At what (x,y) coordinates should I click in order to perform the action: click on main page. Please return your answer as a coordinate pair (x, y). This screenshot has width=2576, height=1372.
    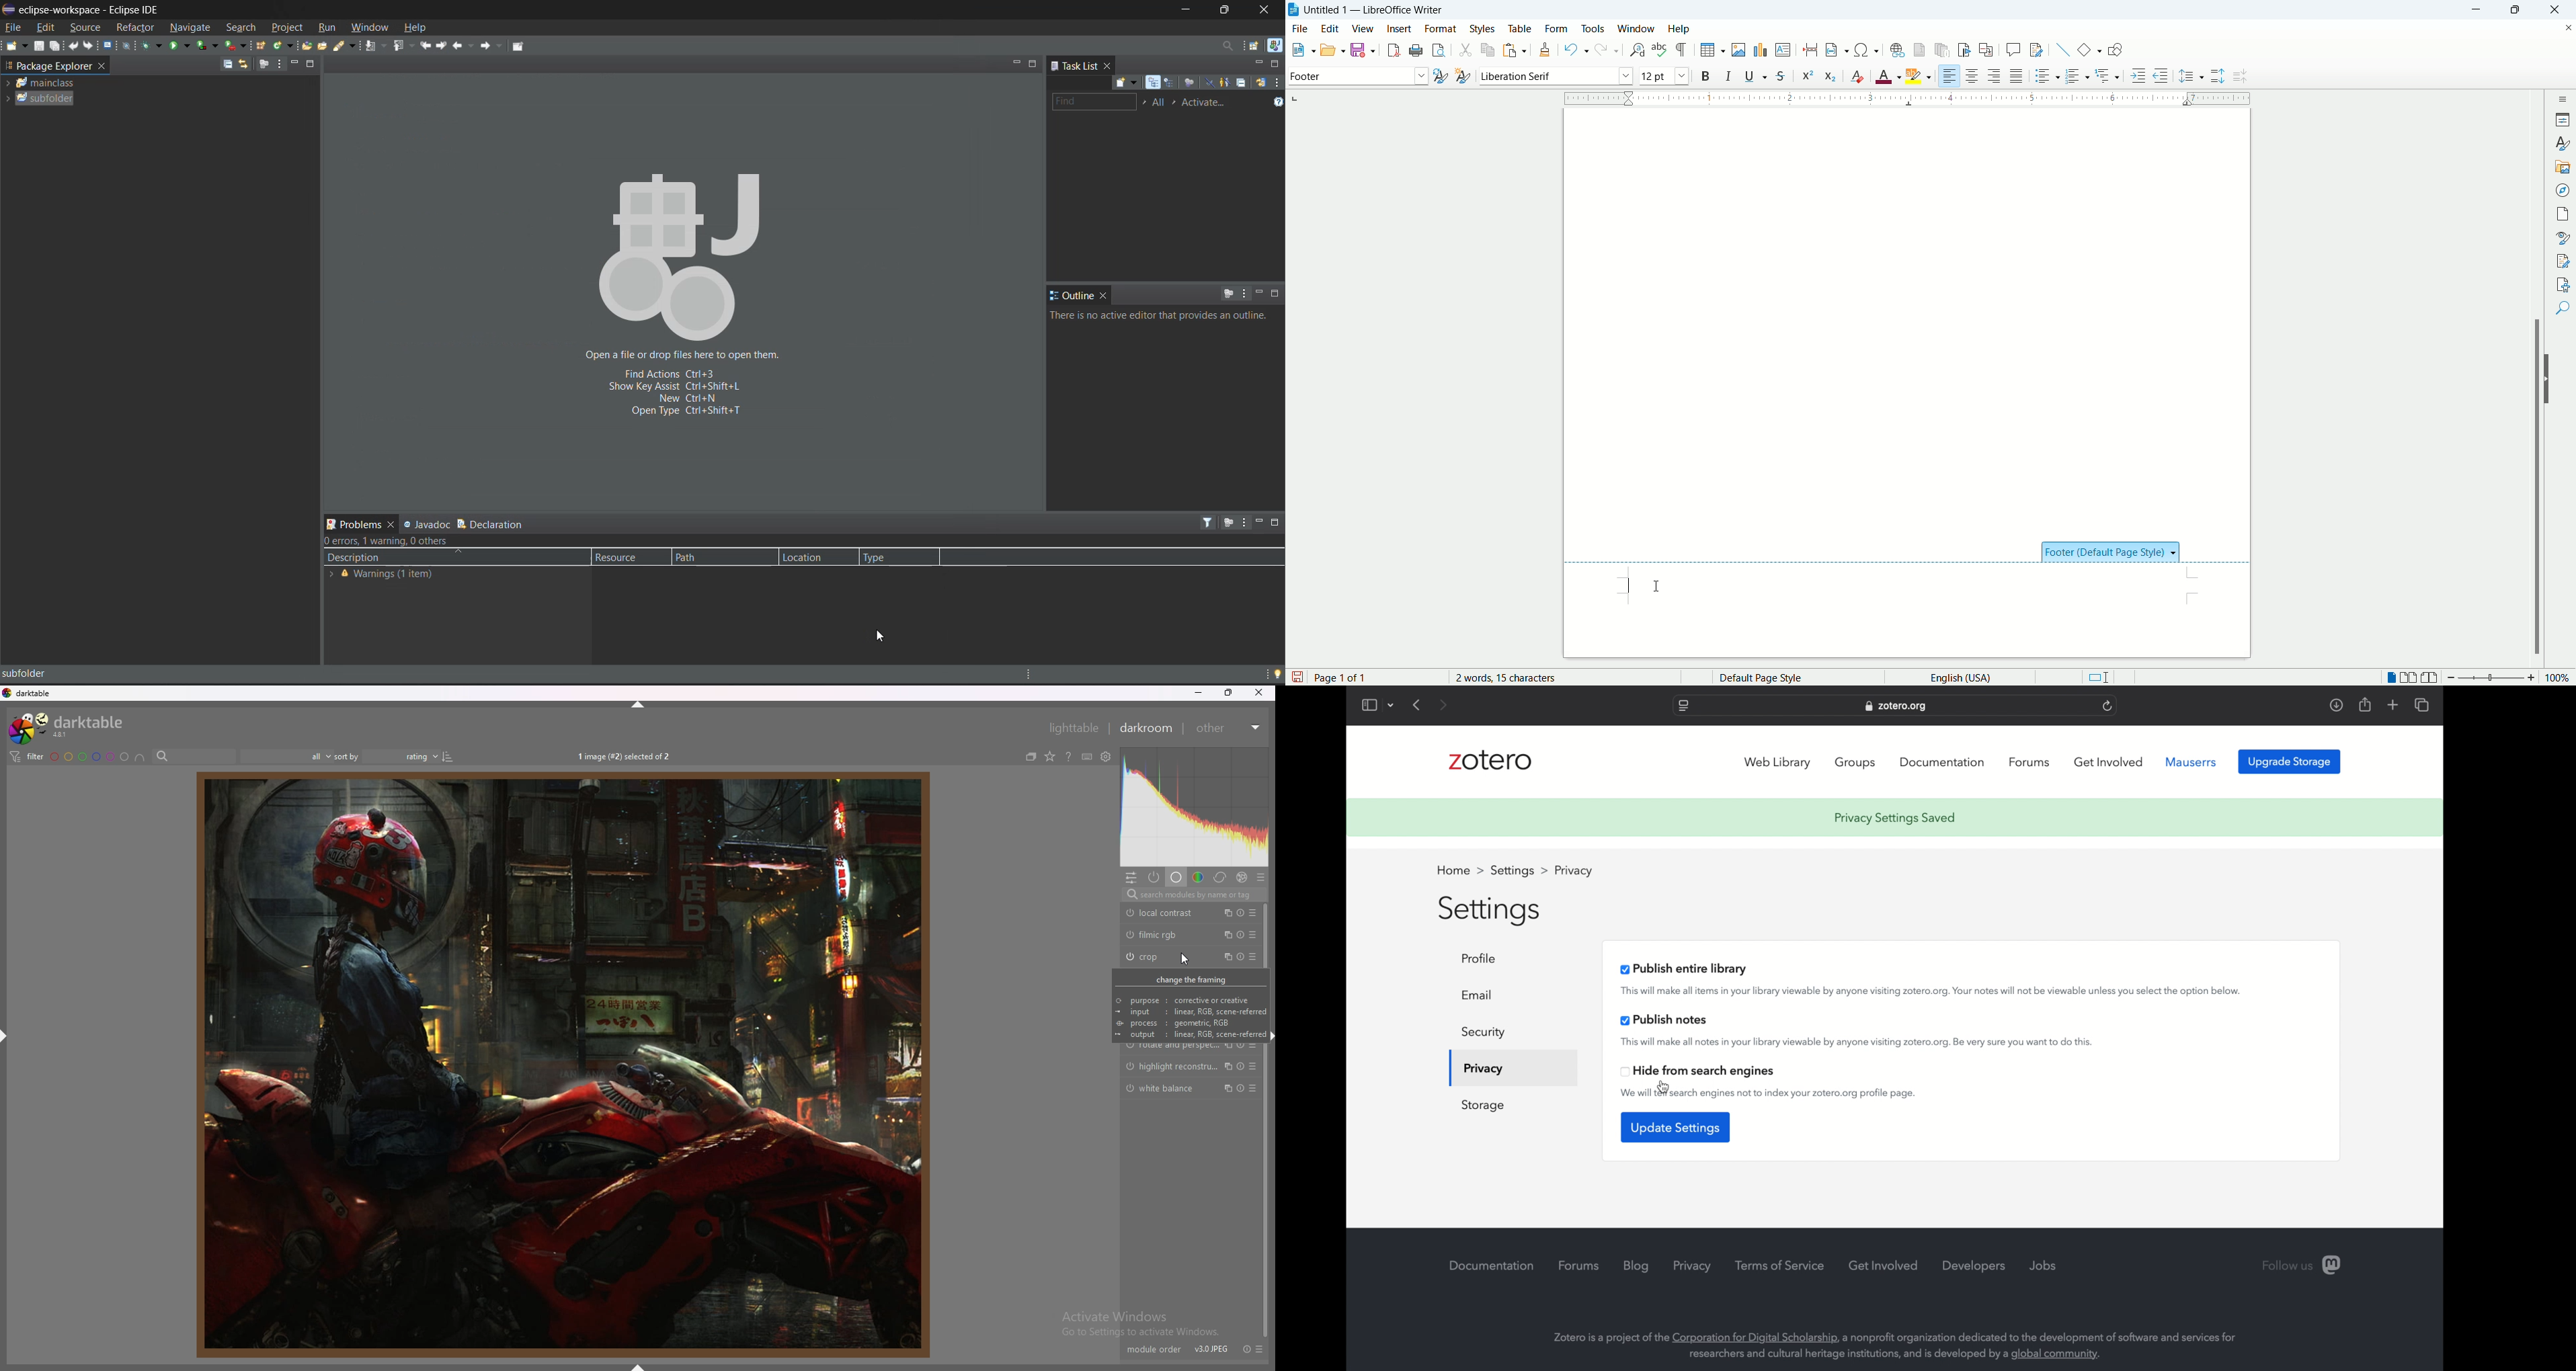
    Looking at the image, I should click on (1908, 318).